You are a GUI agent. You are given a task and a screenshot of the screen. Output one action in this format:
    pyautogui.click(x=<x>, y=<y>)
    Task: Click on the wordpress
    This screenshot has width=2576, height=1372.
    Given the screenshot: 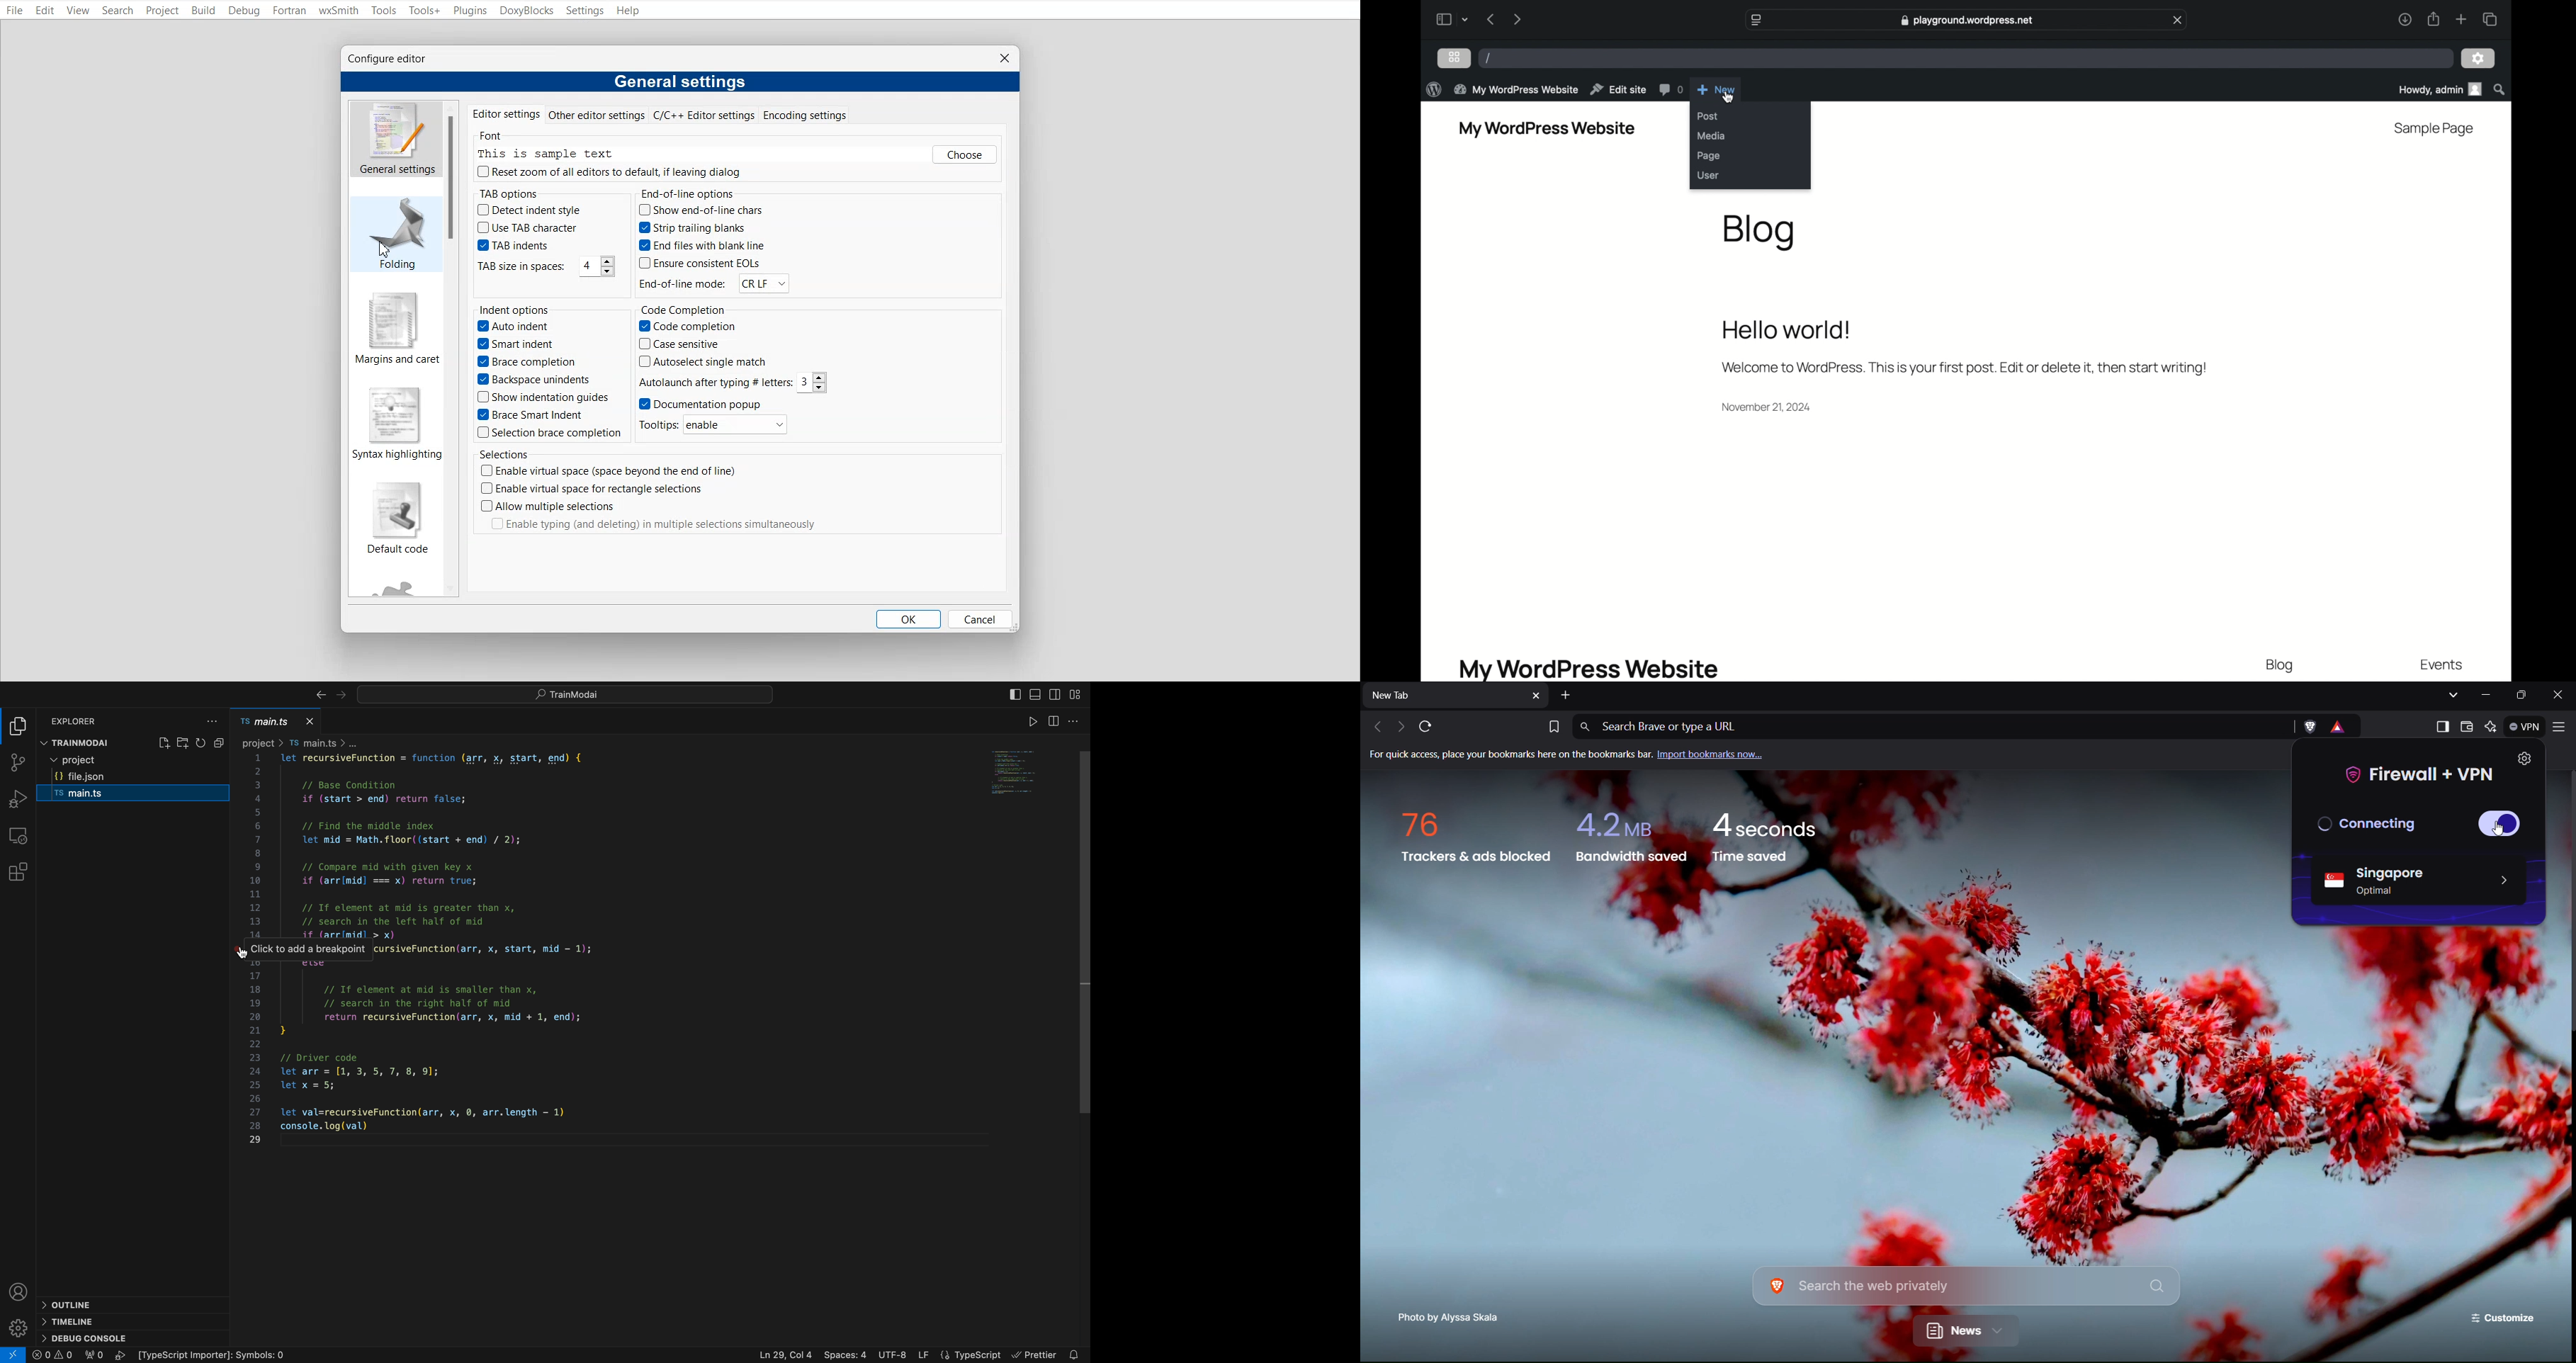 What is the action you would take?
    pyautogui.click(x=1433, y=90)
    